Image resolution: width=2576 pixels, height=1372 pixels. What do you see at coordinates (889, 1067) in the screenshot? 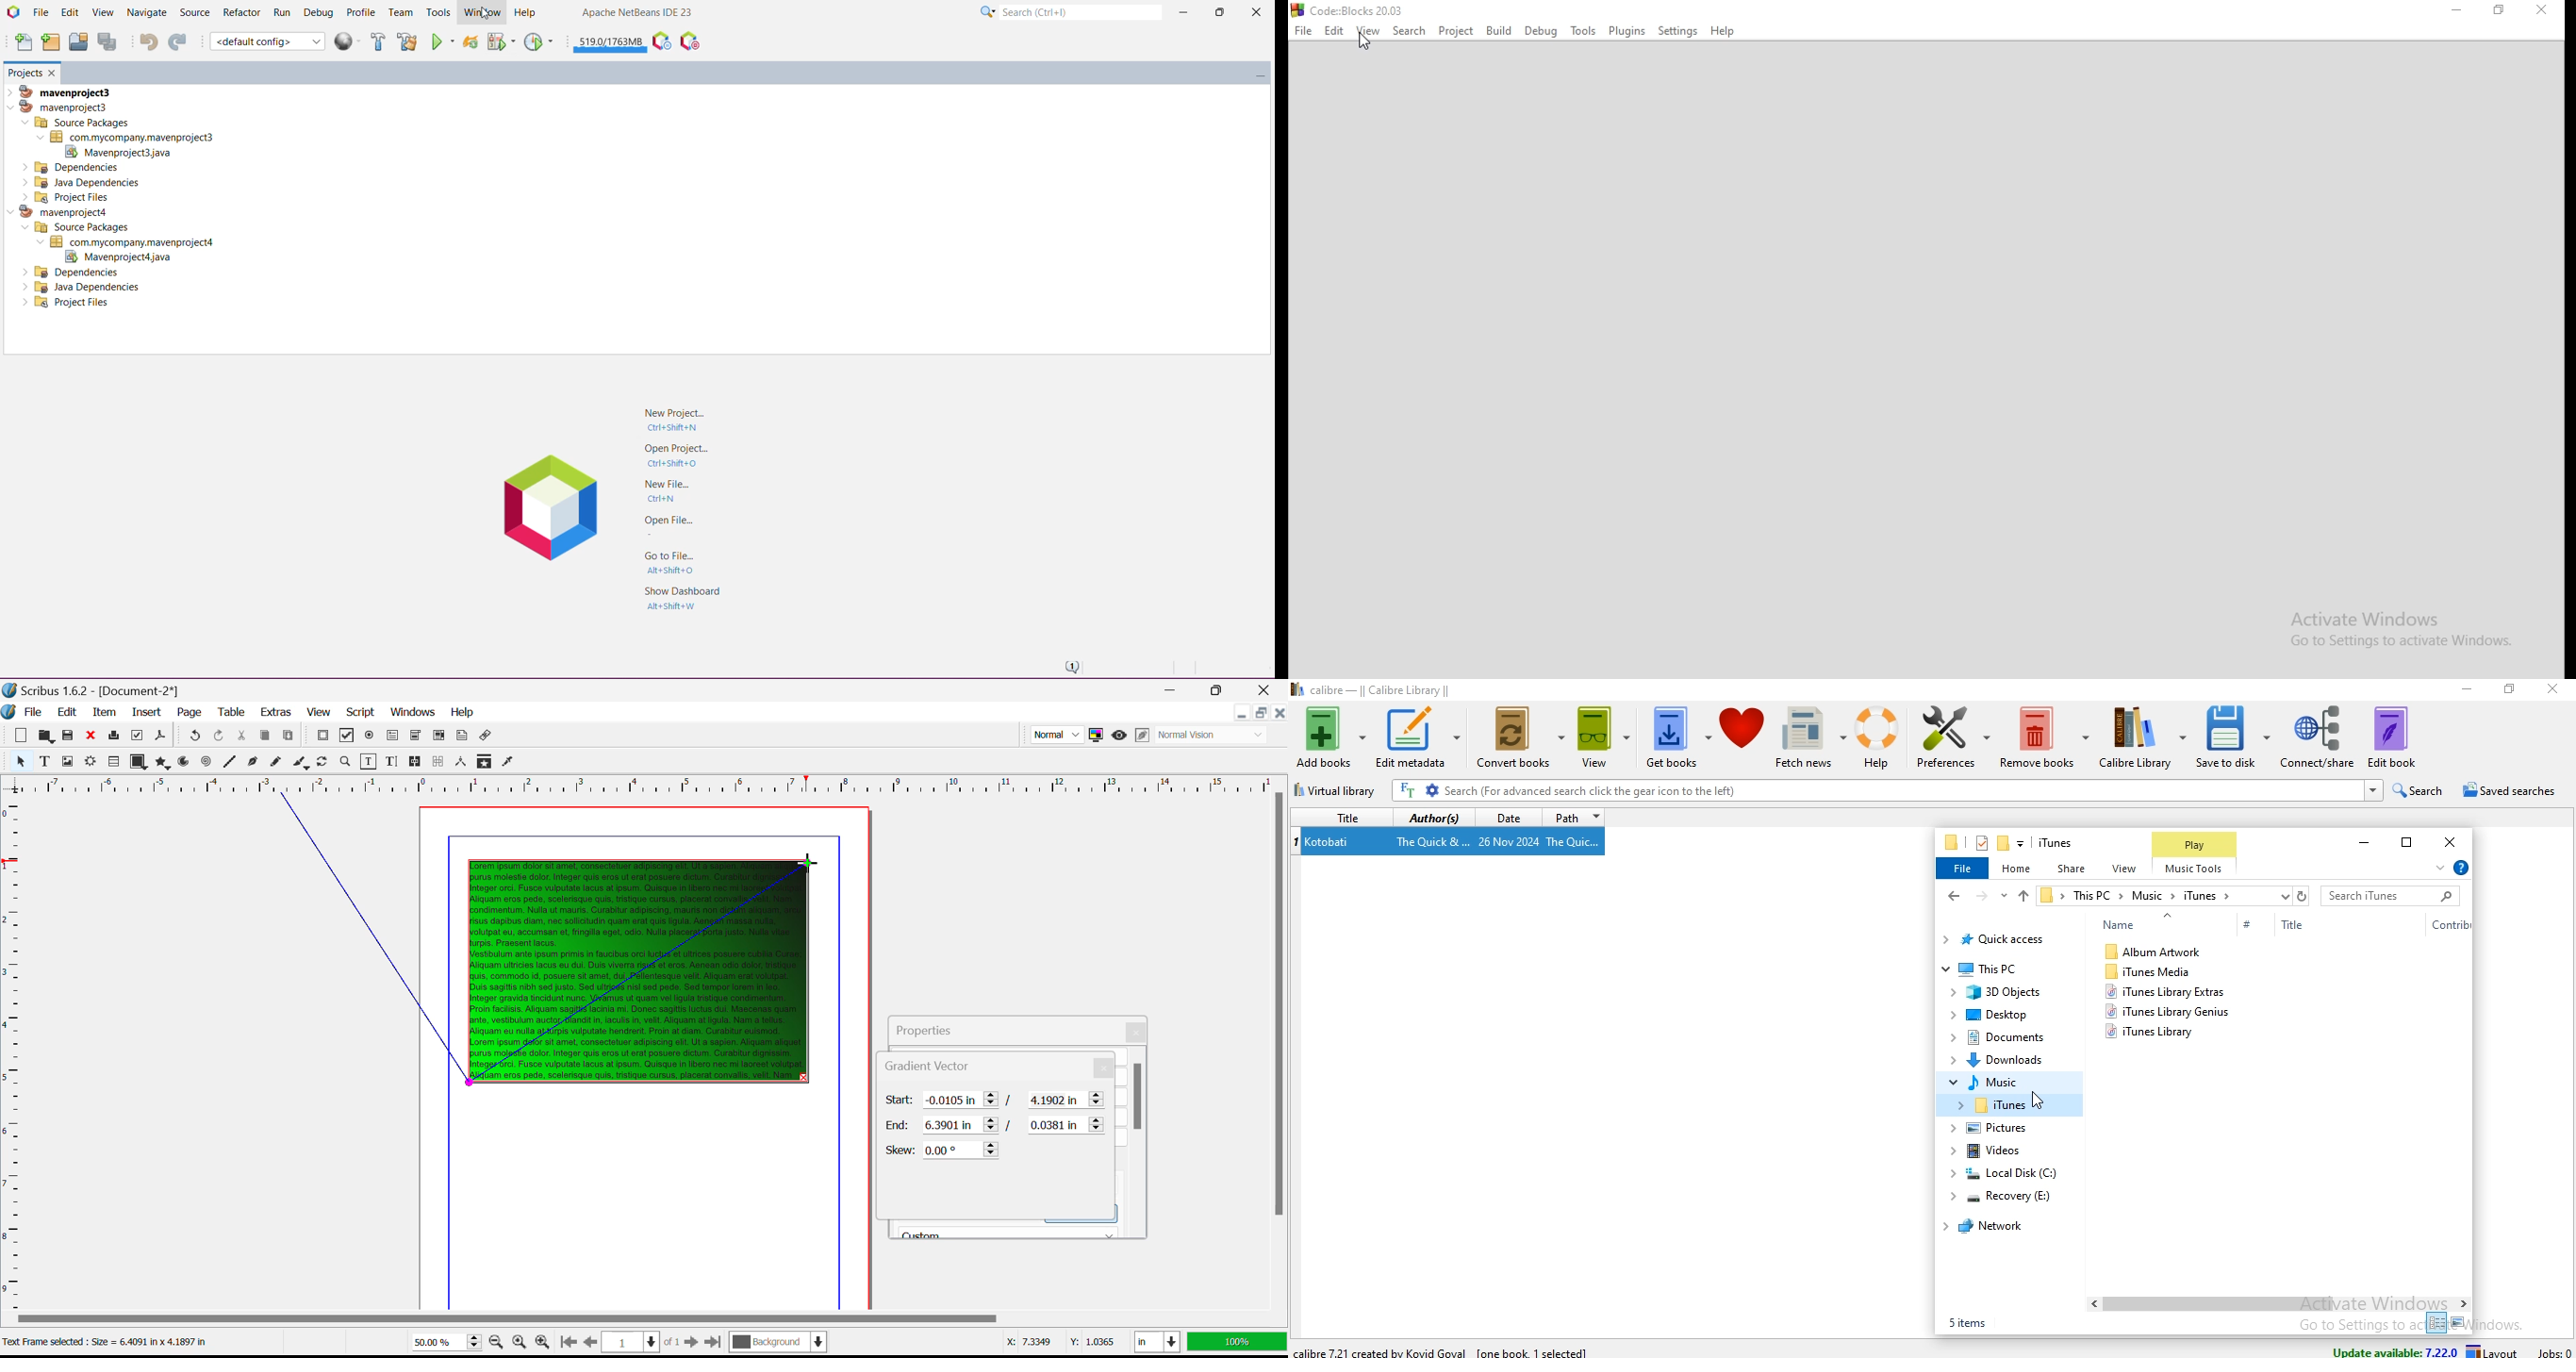
I see `Gradient Vector Tab Heading` at bounding box center [889, 1067].